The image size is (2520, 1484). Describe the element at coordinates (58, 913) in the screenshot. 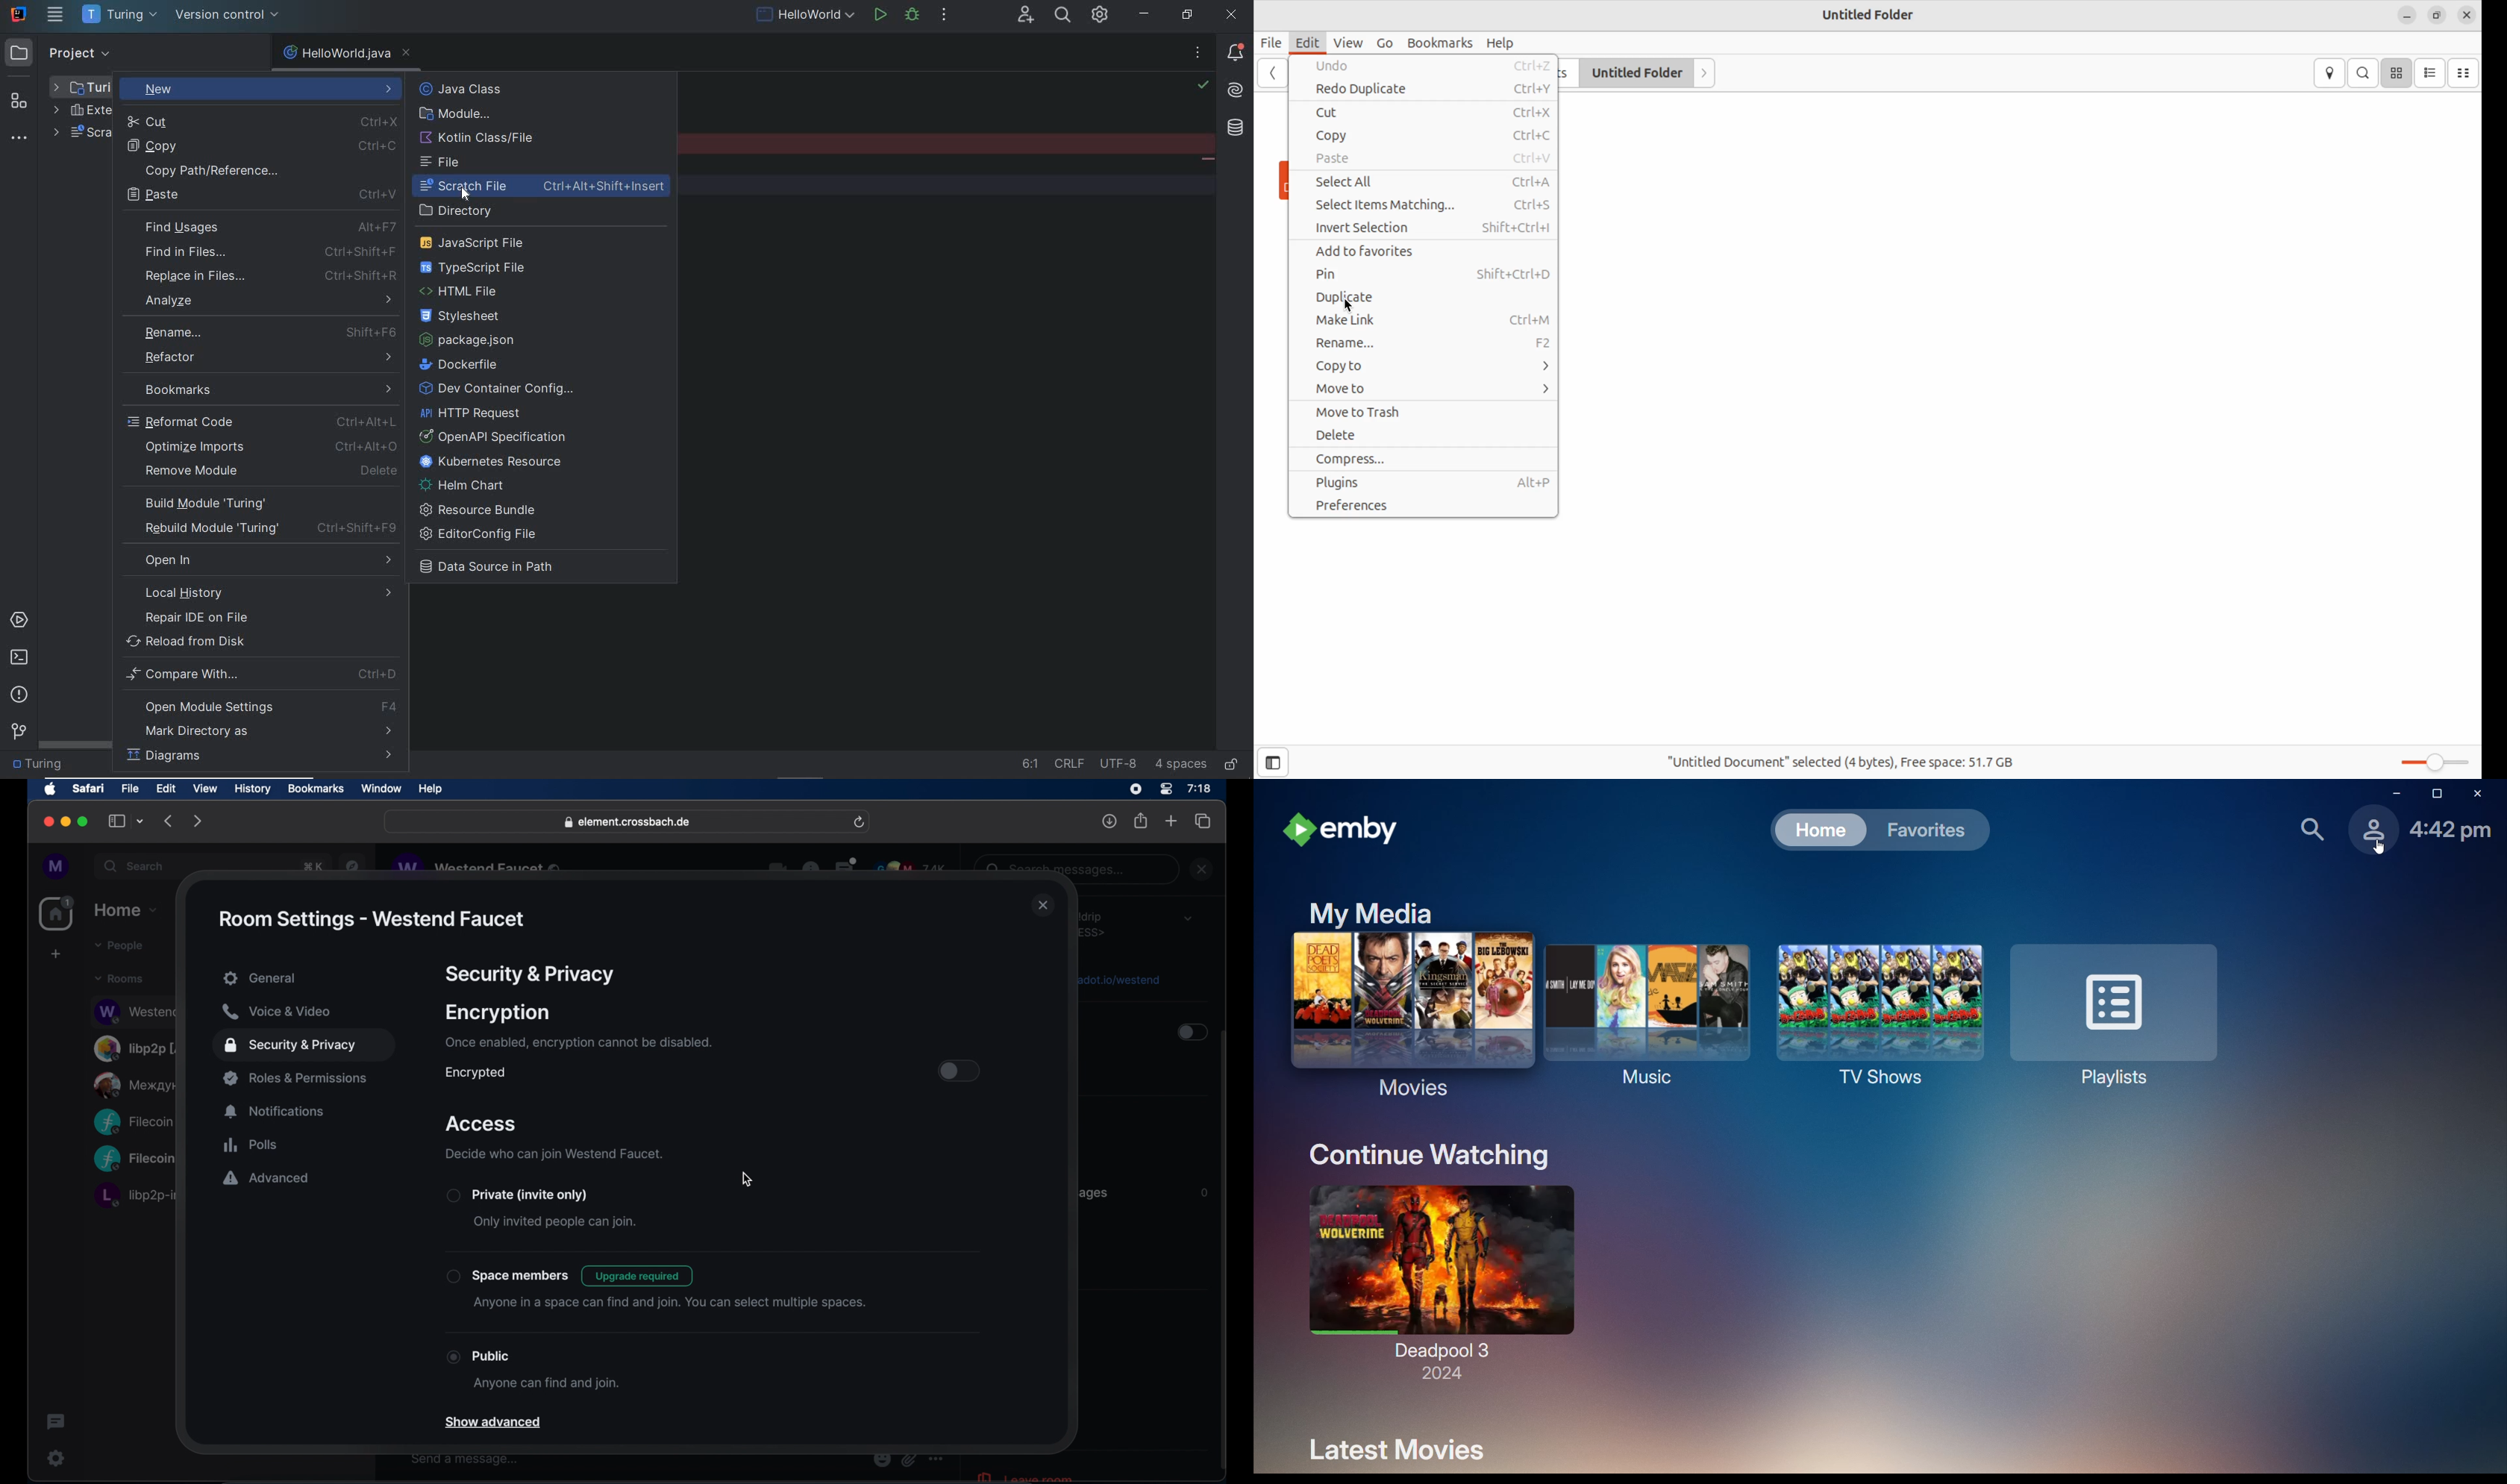

I see `home` at that location.